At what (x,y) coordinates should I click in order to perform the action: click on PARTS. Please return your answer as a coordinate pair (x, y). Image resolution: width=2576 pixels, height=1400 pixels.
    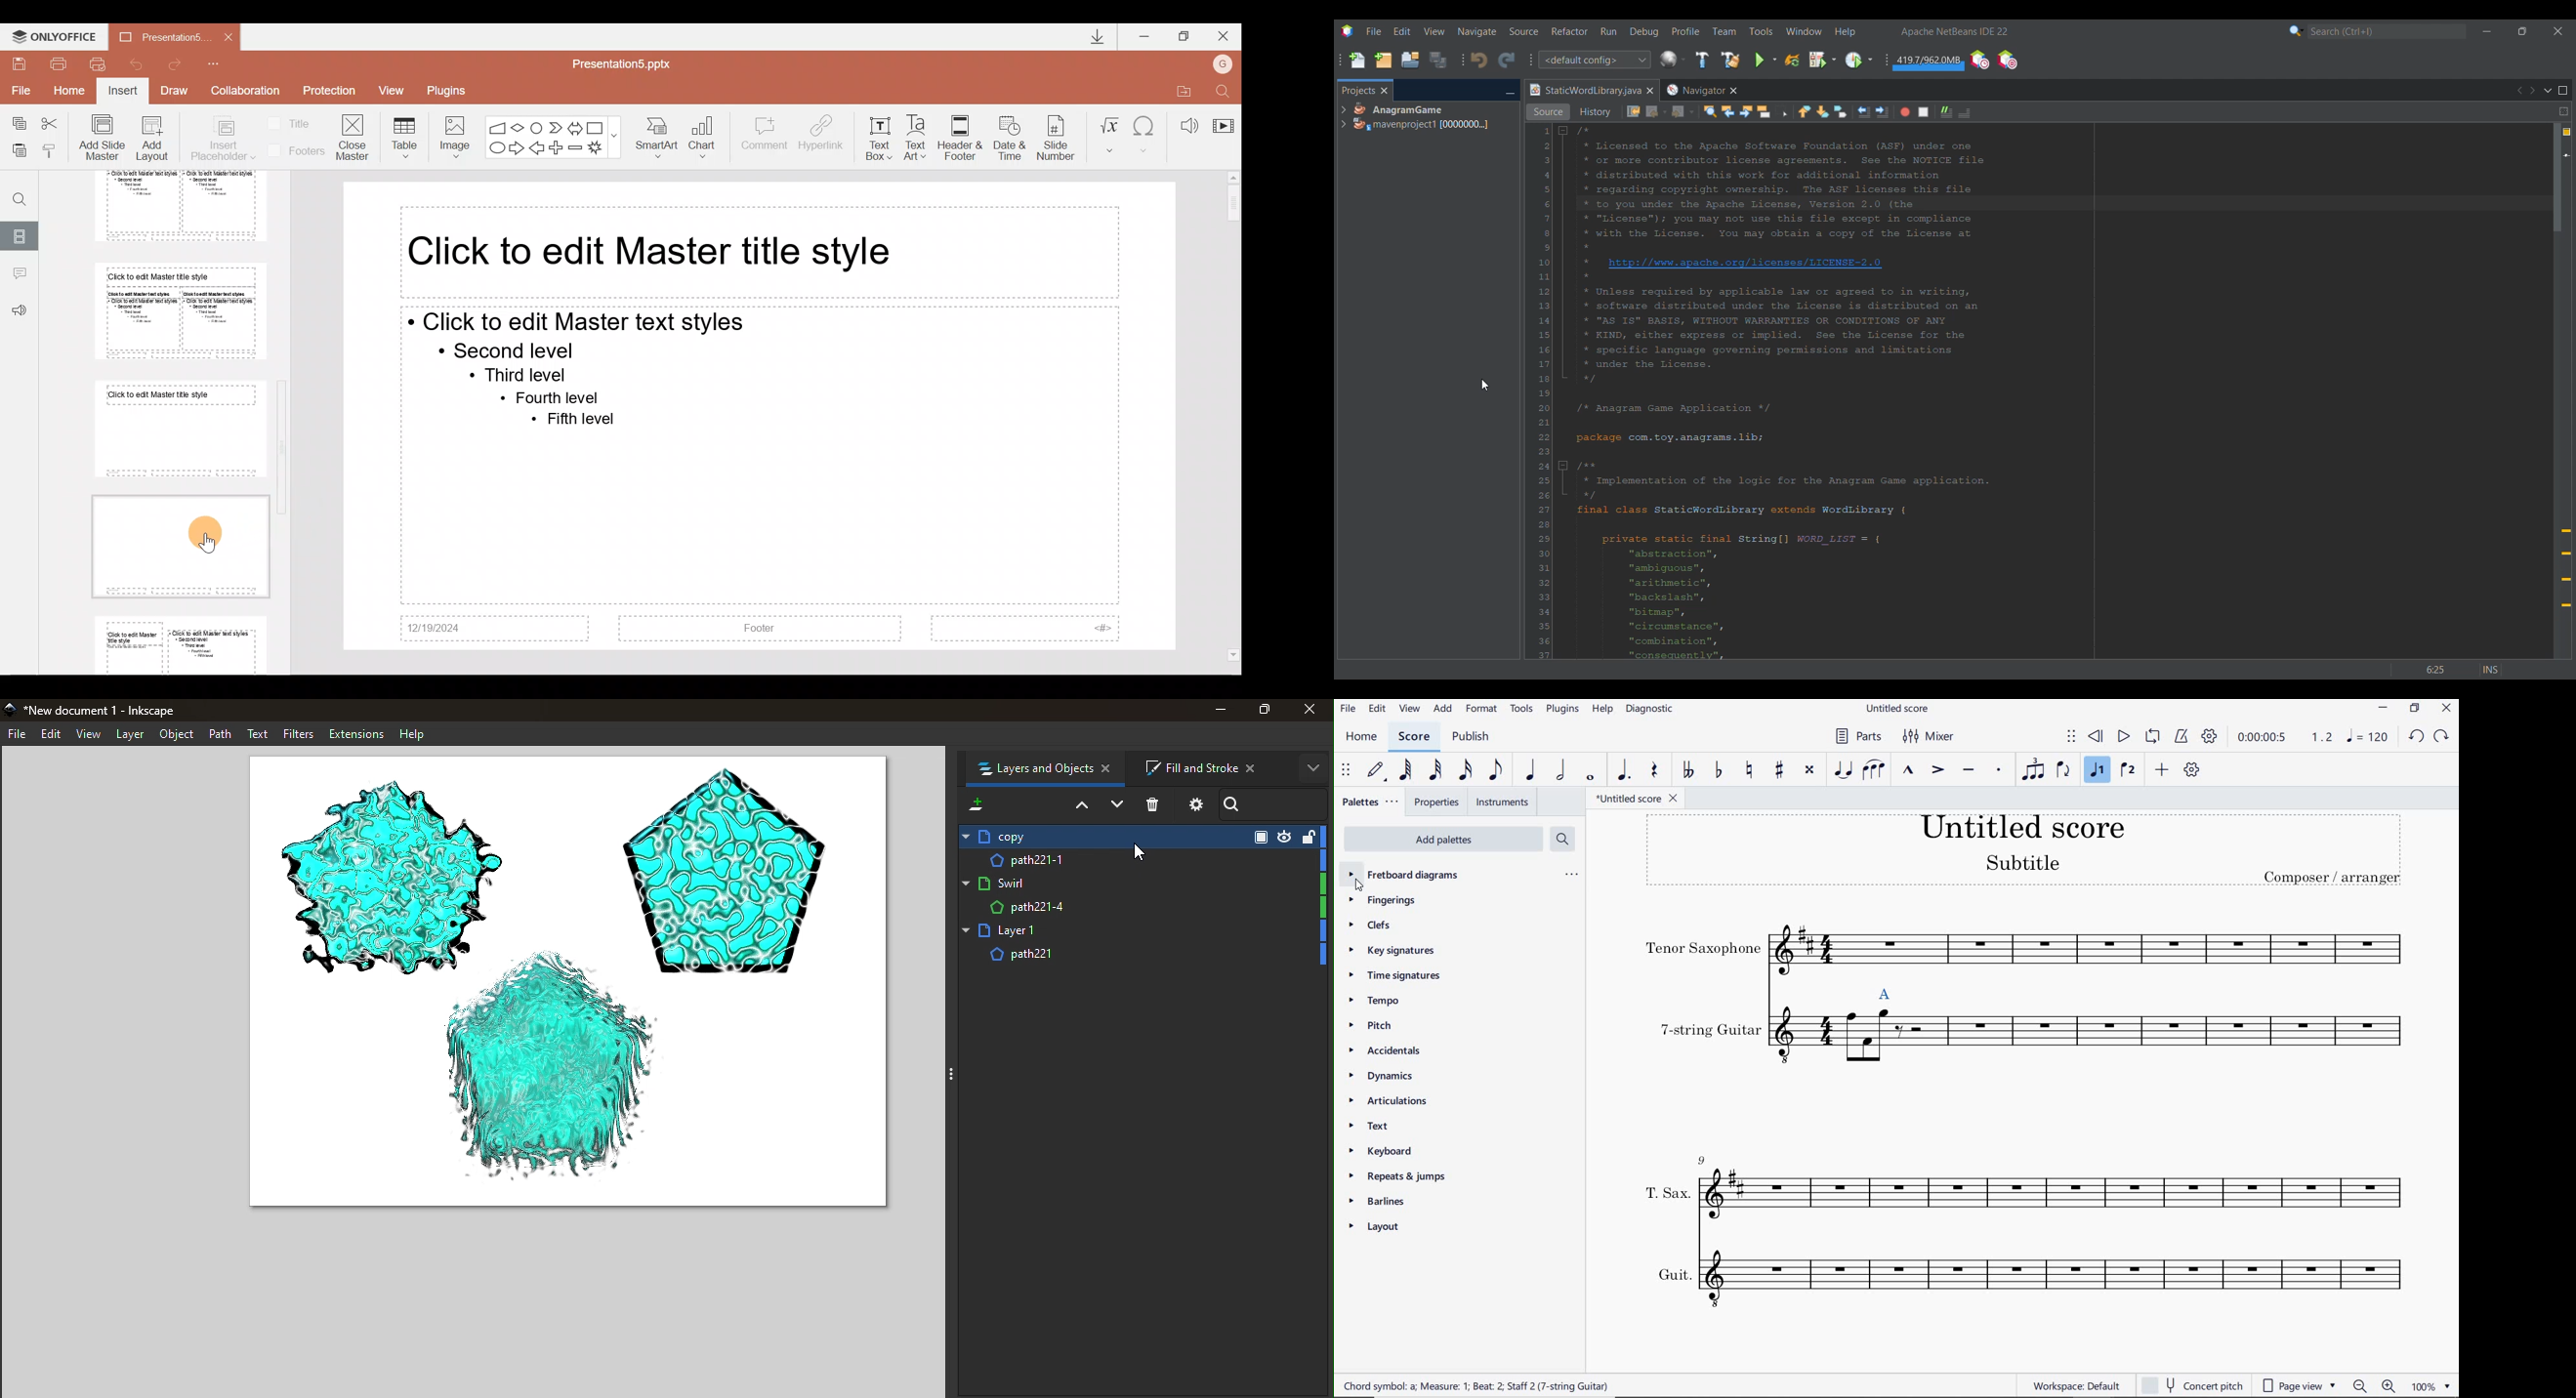
    Looking at the image, I should click on (1857, 736).